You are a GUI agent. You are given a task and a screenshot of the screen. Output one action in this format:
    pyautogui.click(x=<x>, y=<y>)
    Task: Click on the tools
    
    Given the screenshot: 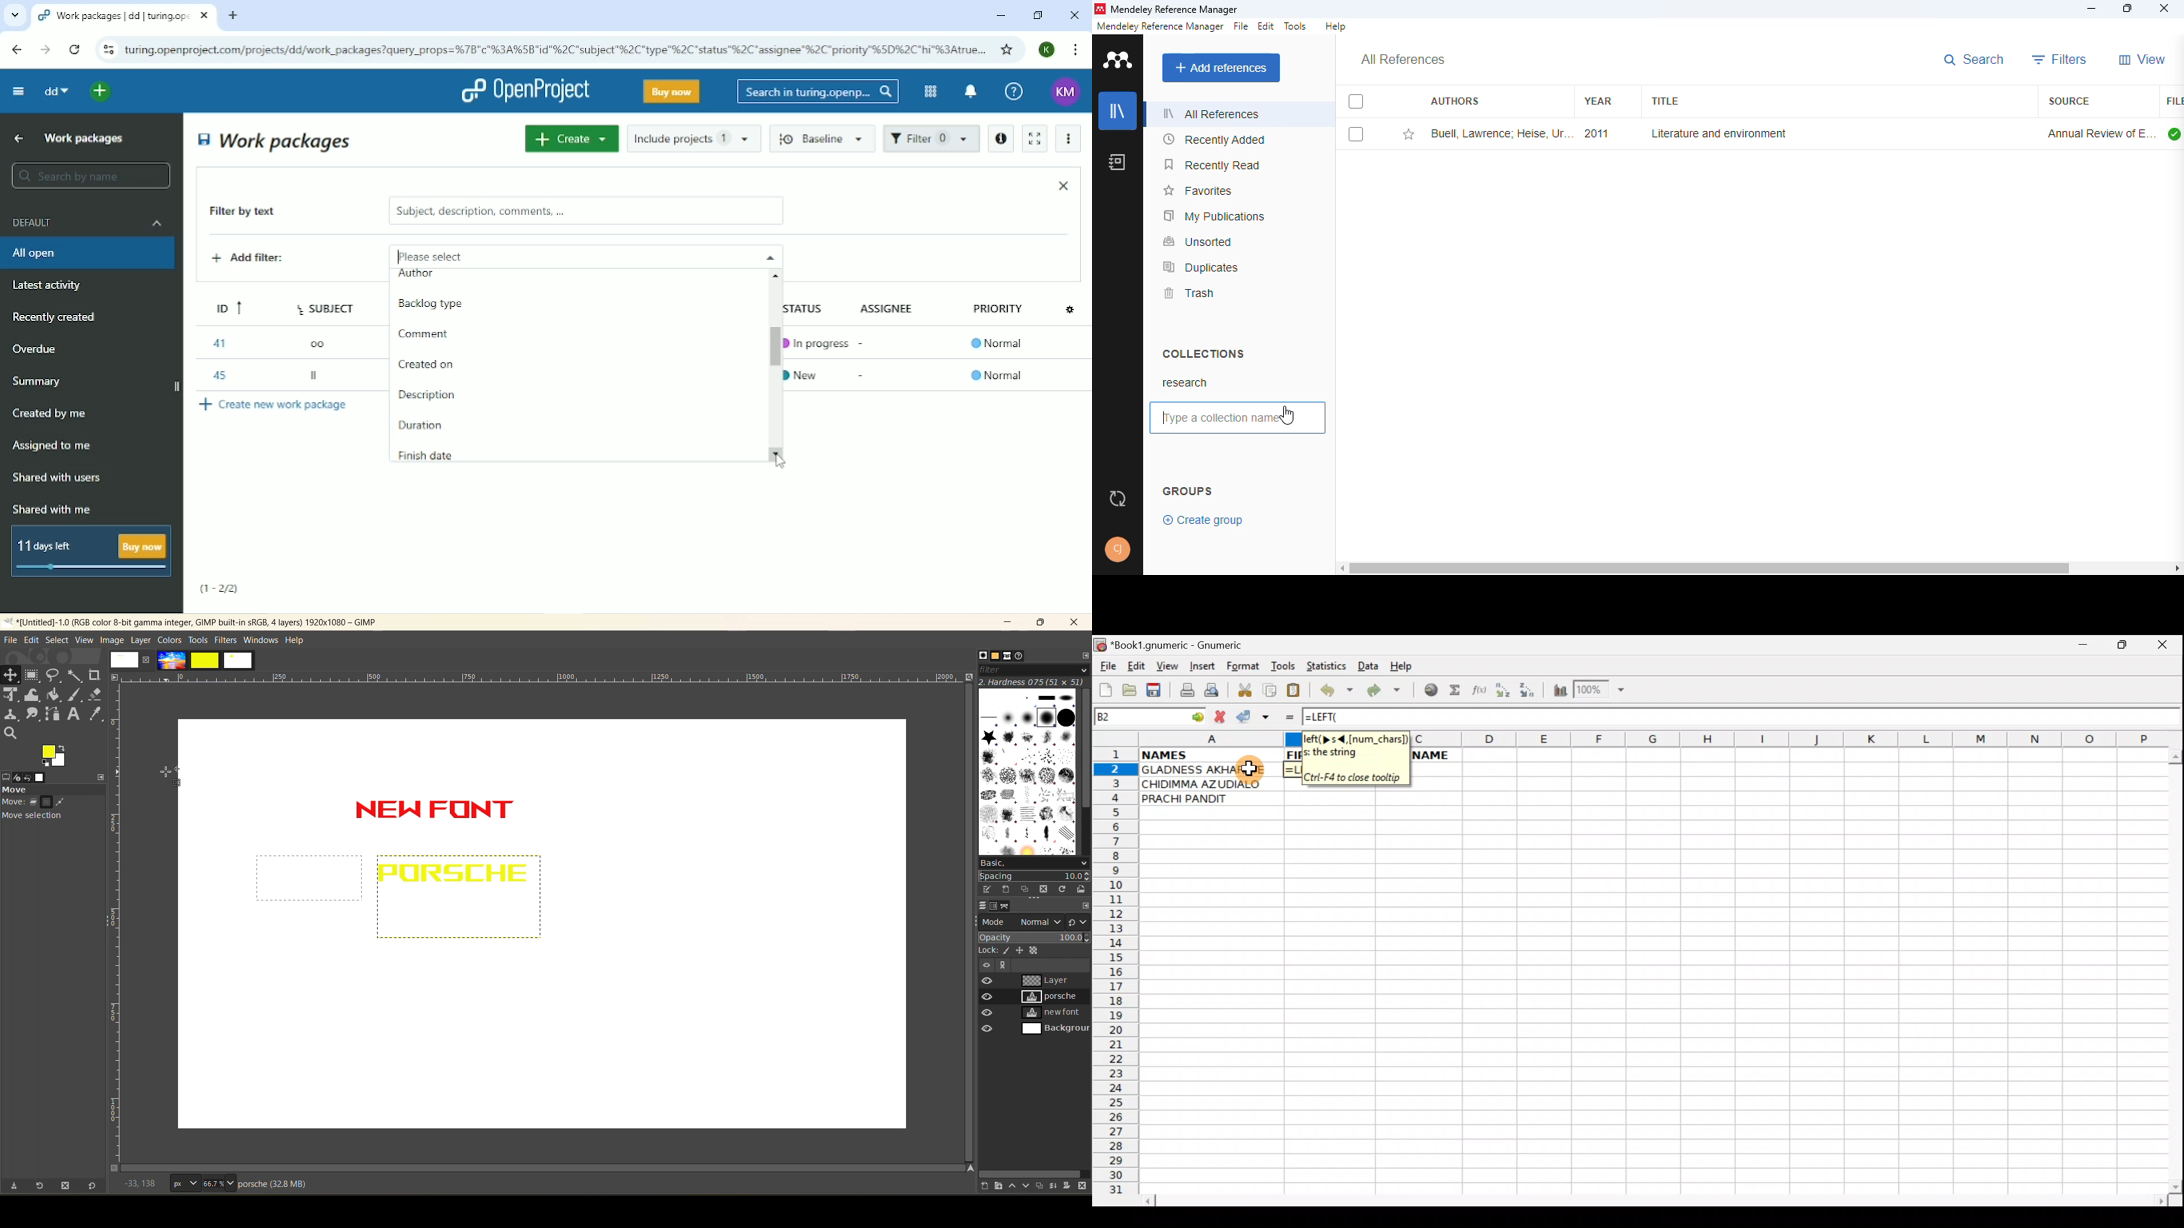 What is the action you would take?
    pyautogui.click(x=1296, y=26)
    